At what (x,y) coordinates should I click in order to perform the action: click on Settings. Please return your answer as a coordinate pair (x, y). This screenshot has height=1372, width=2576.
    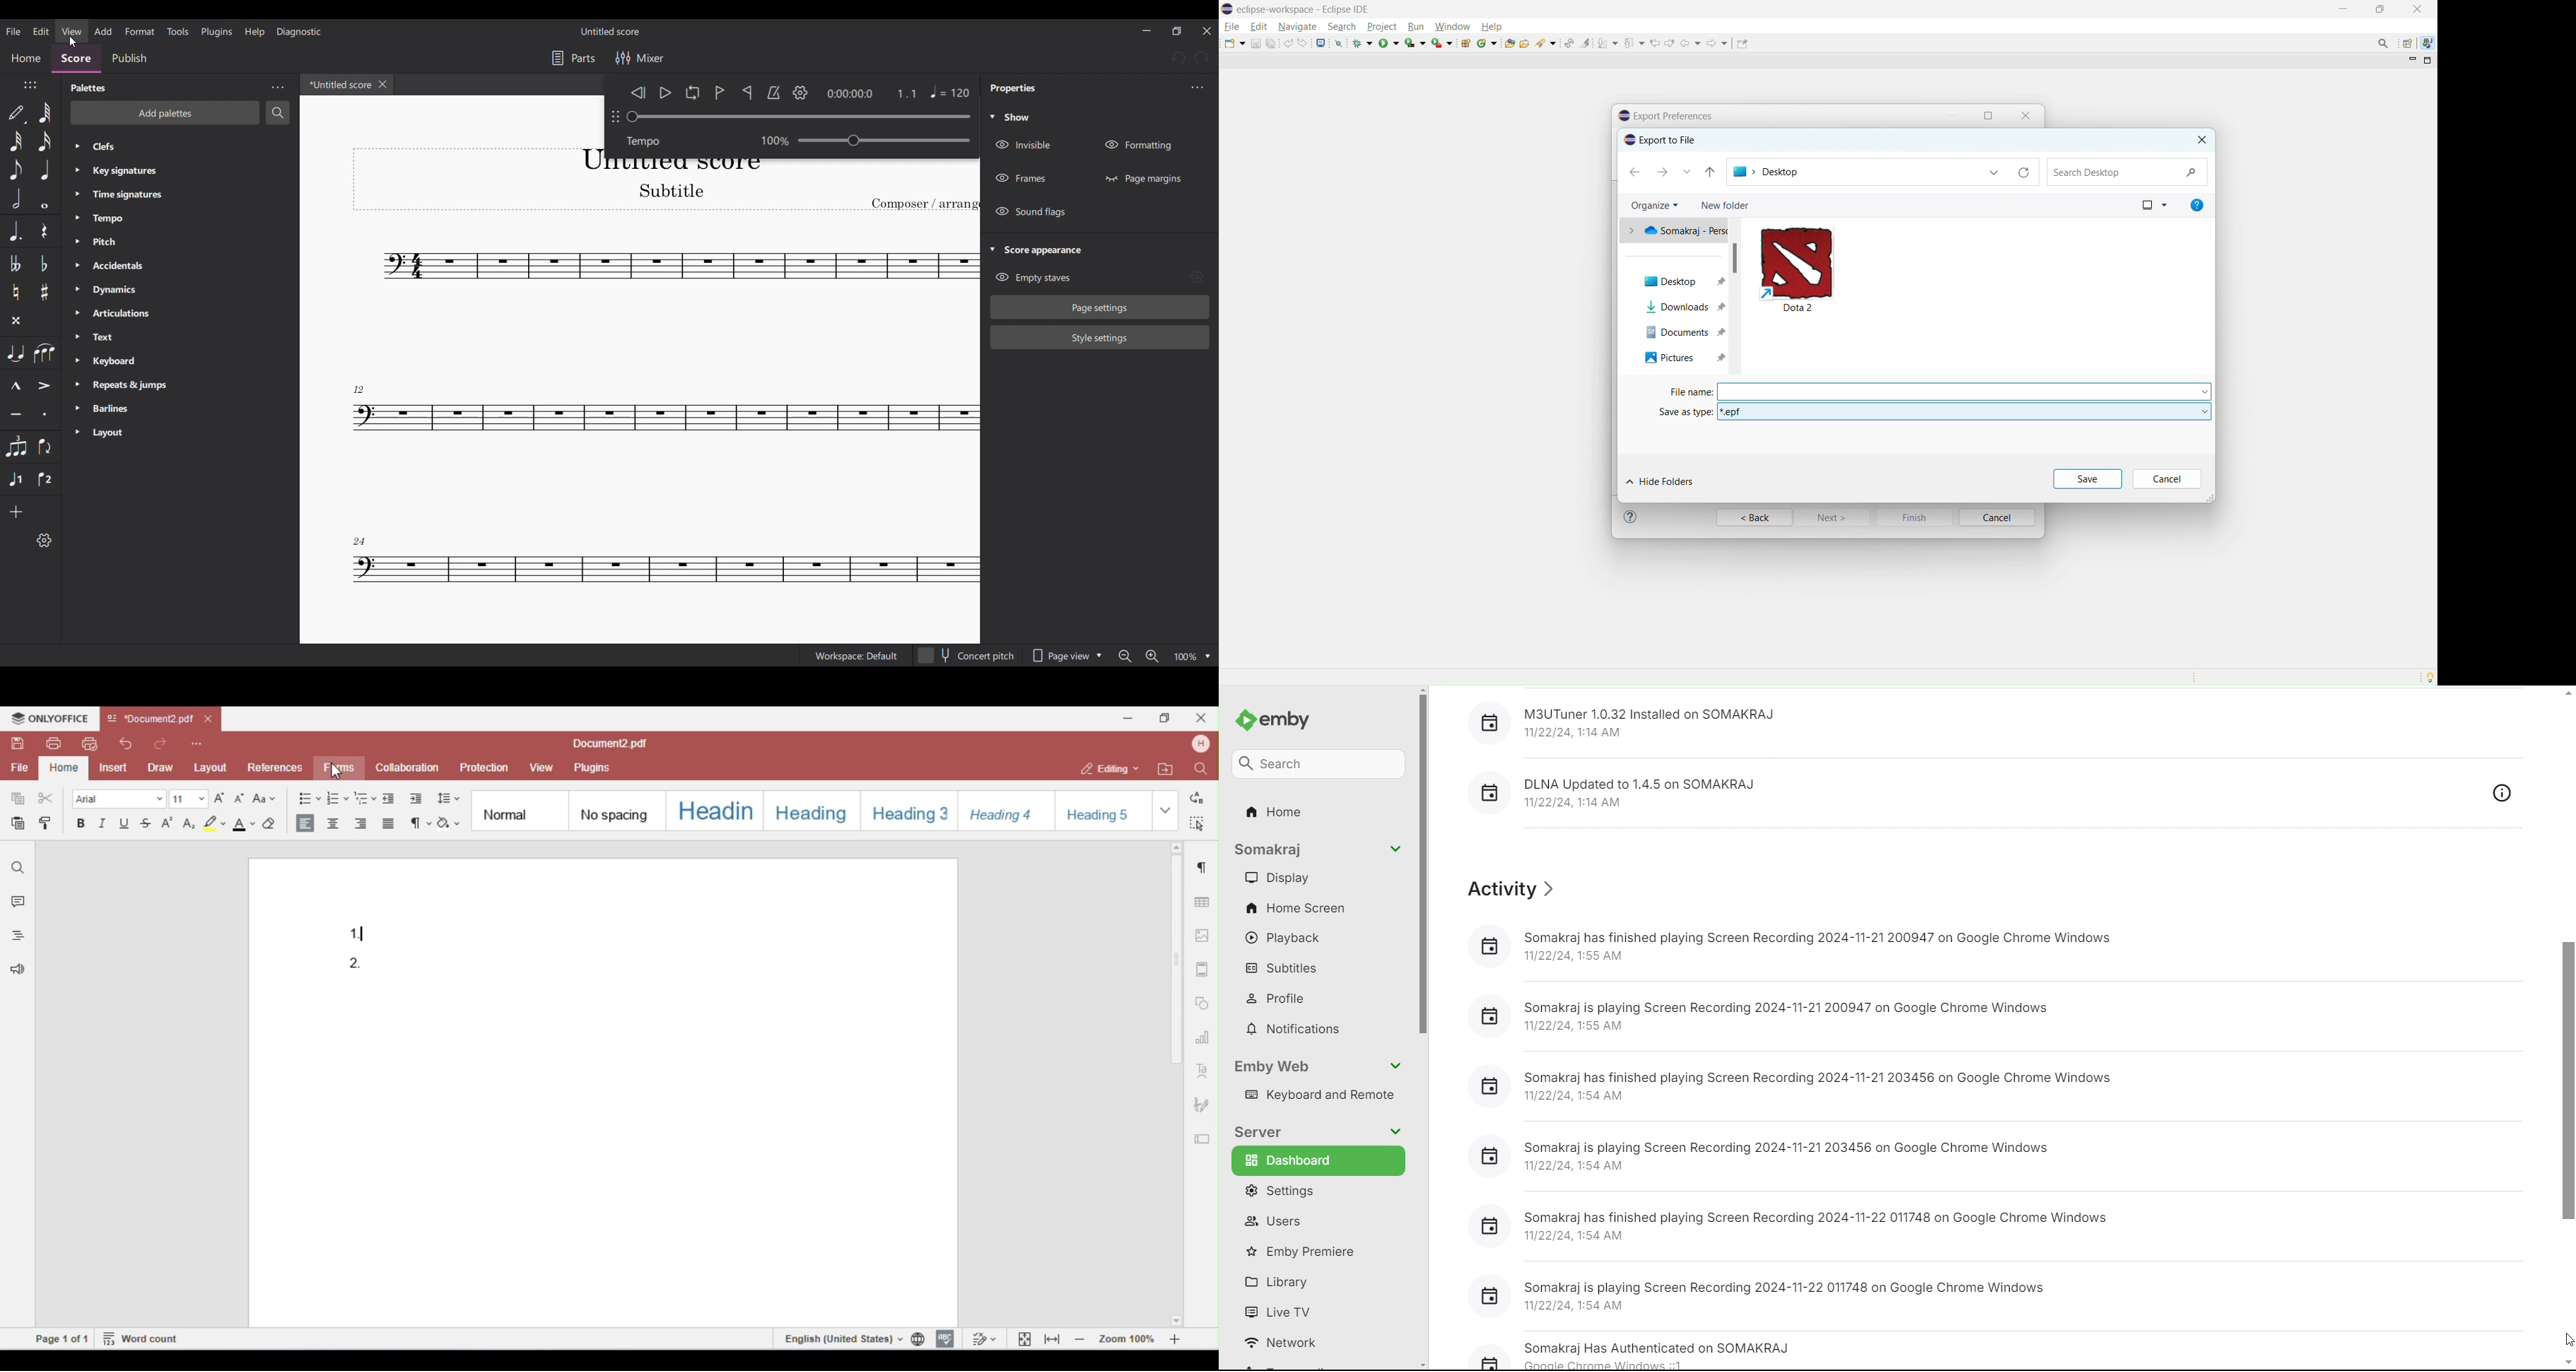
    Looking at the image, I should click on (801, 93).